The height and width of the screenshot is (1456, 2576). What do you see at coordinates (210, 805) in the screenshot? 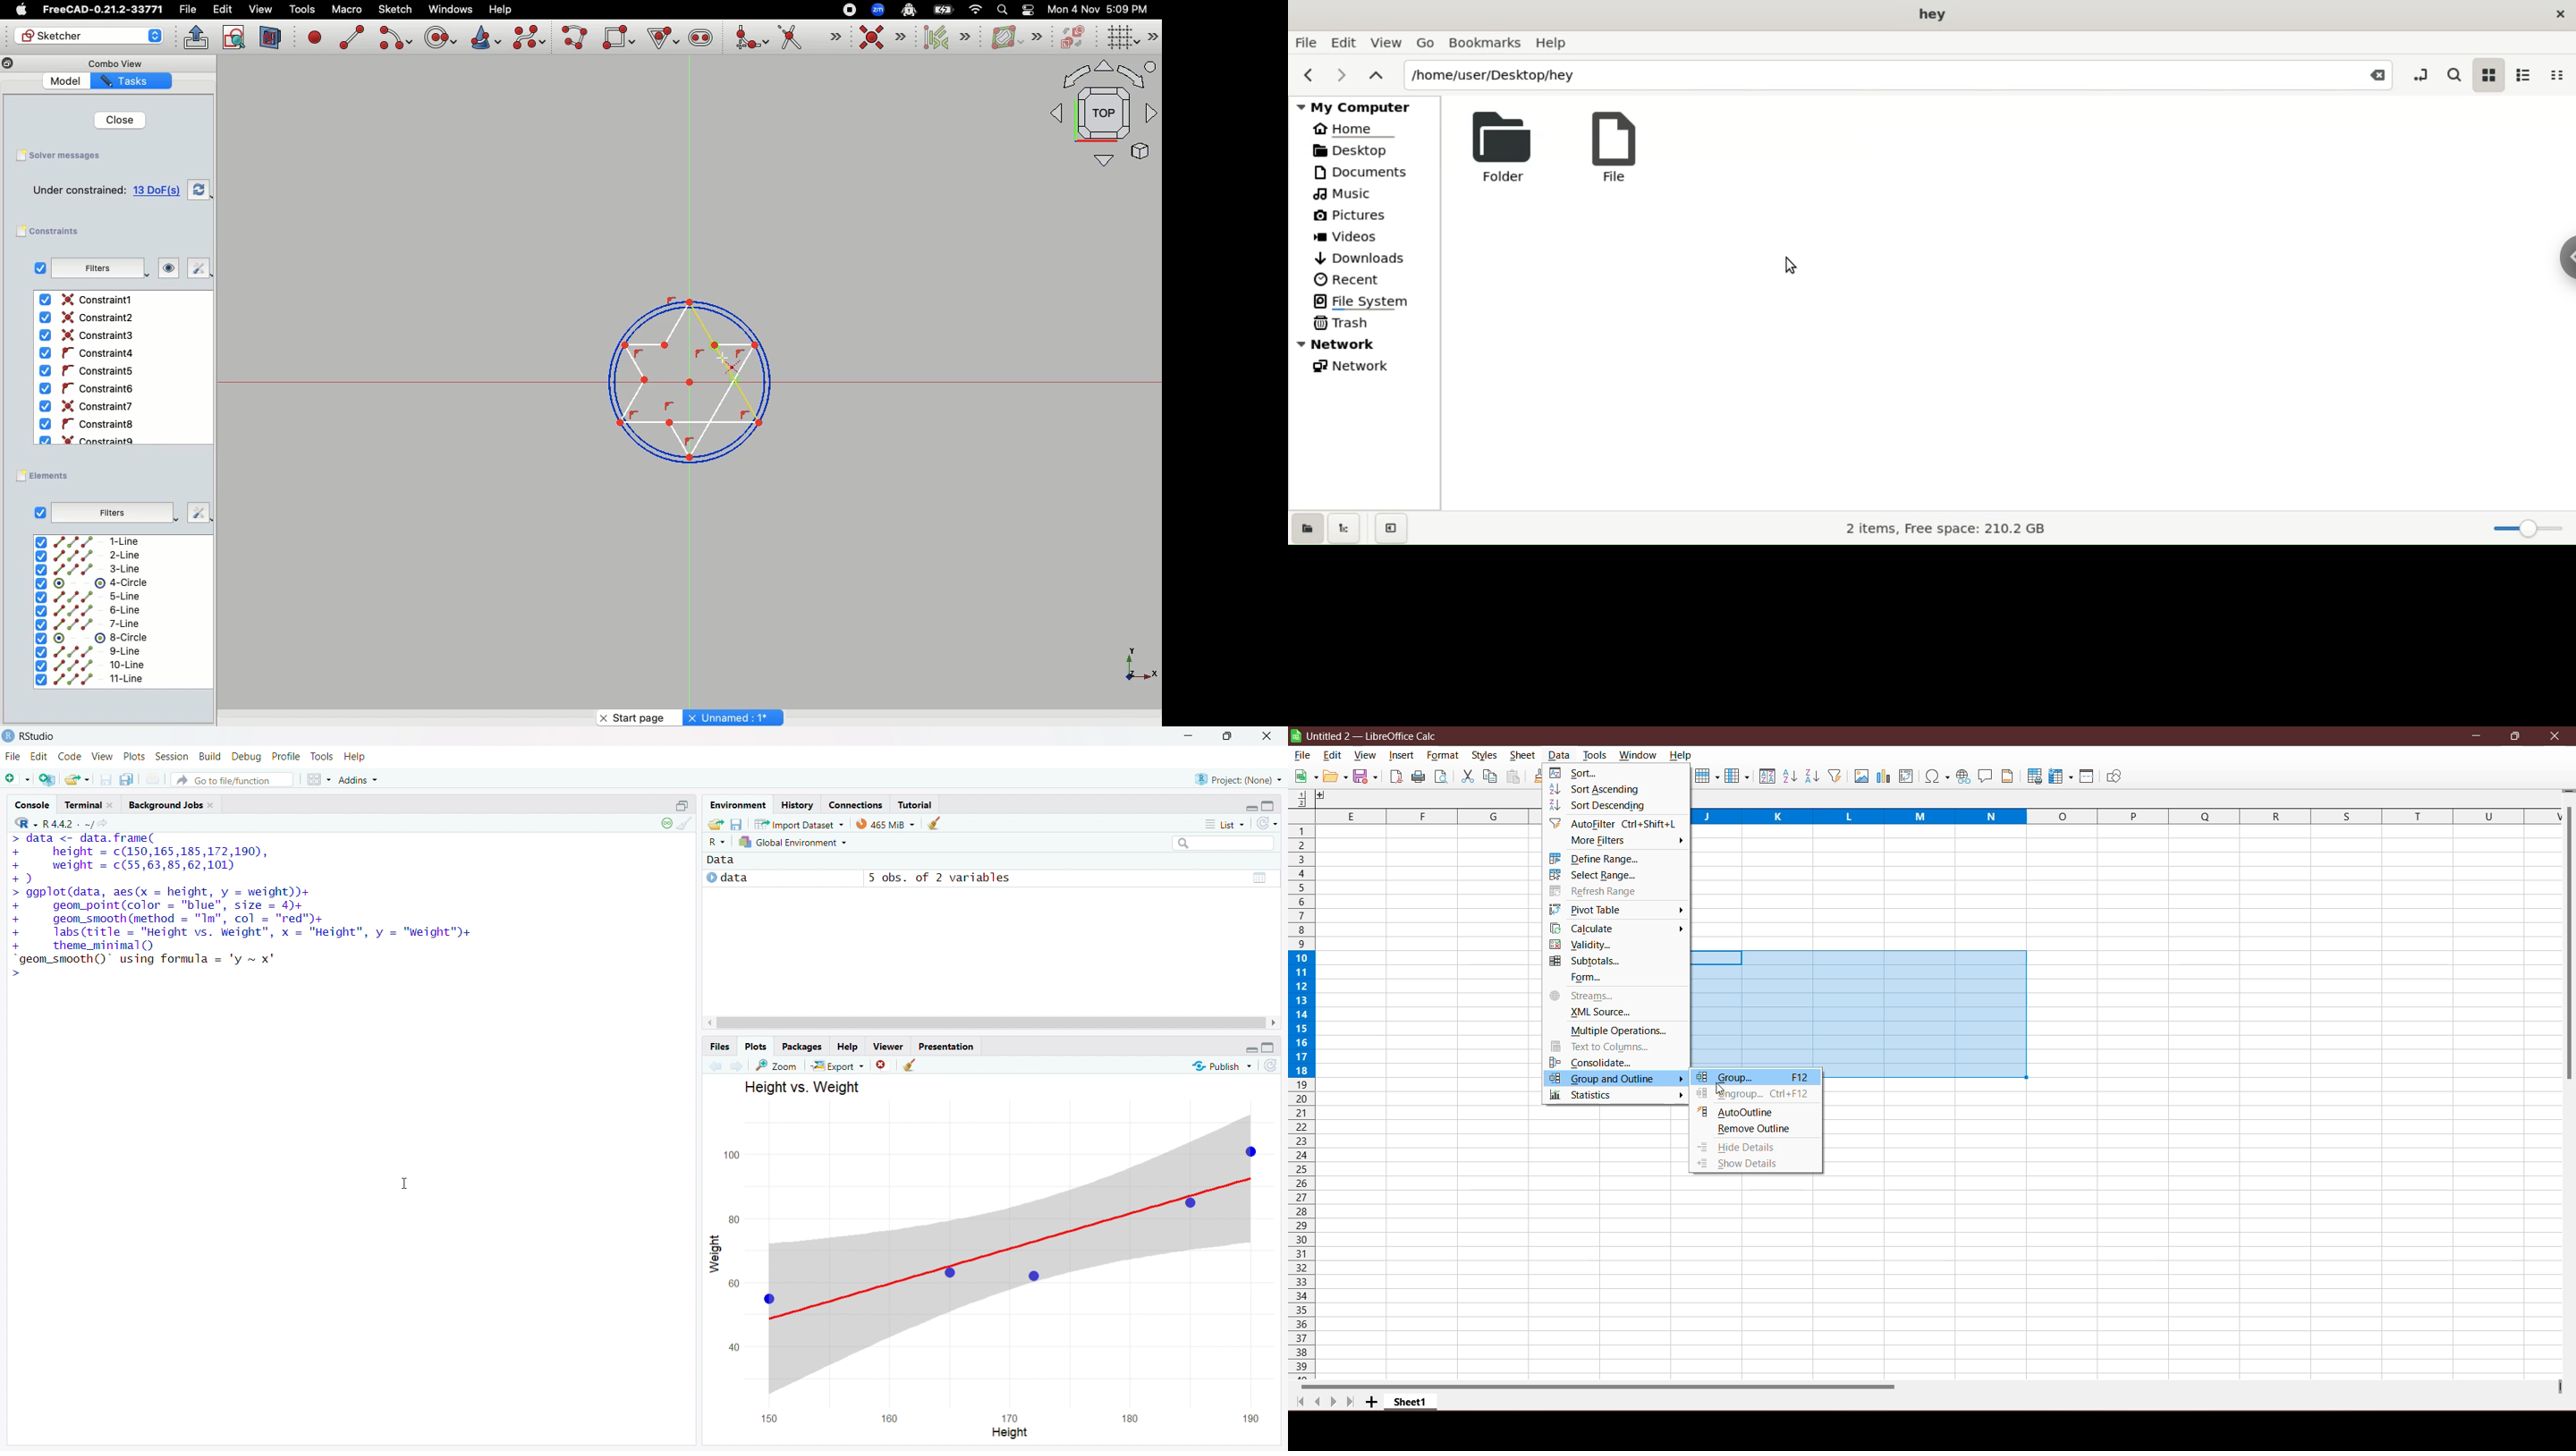
I see `close` at bounding box center [210, 805].